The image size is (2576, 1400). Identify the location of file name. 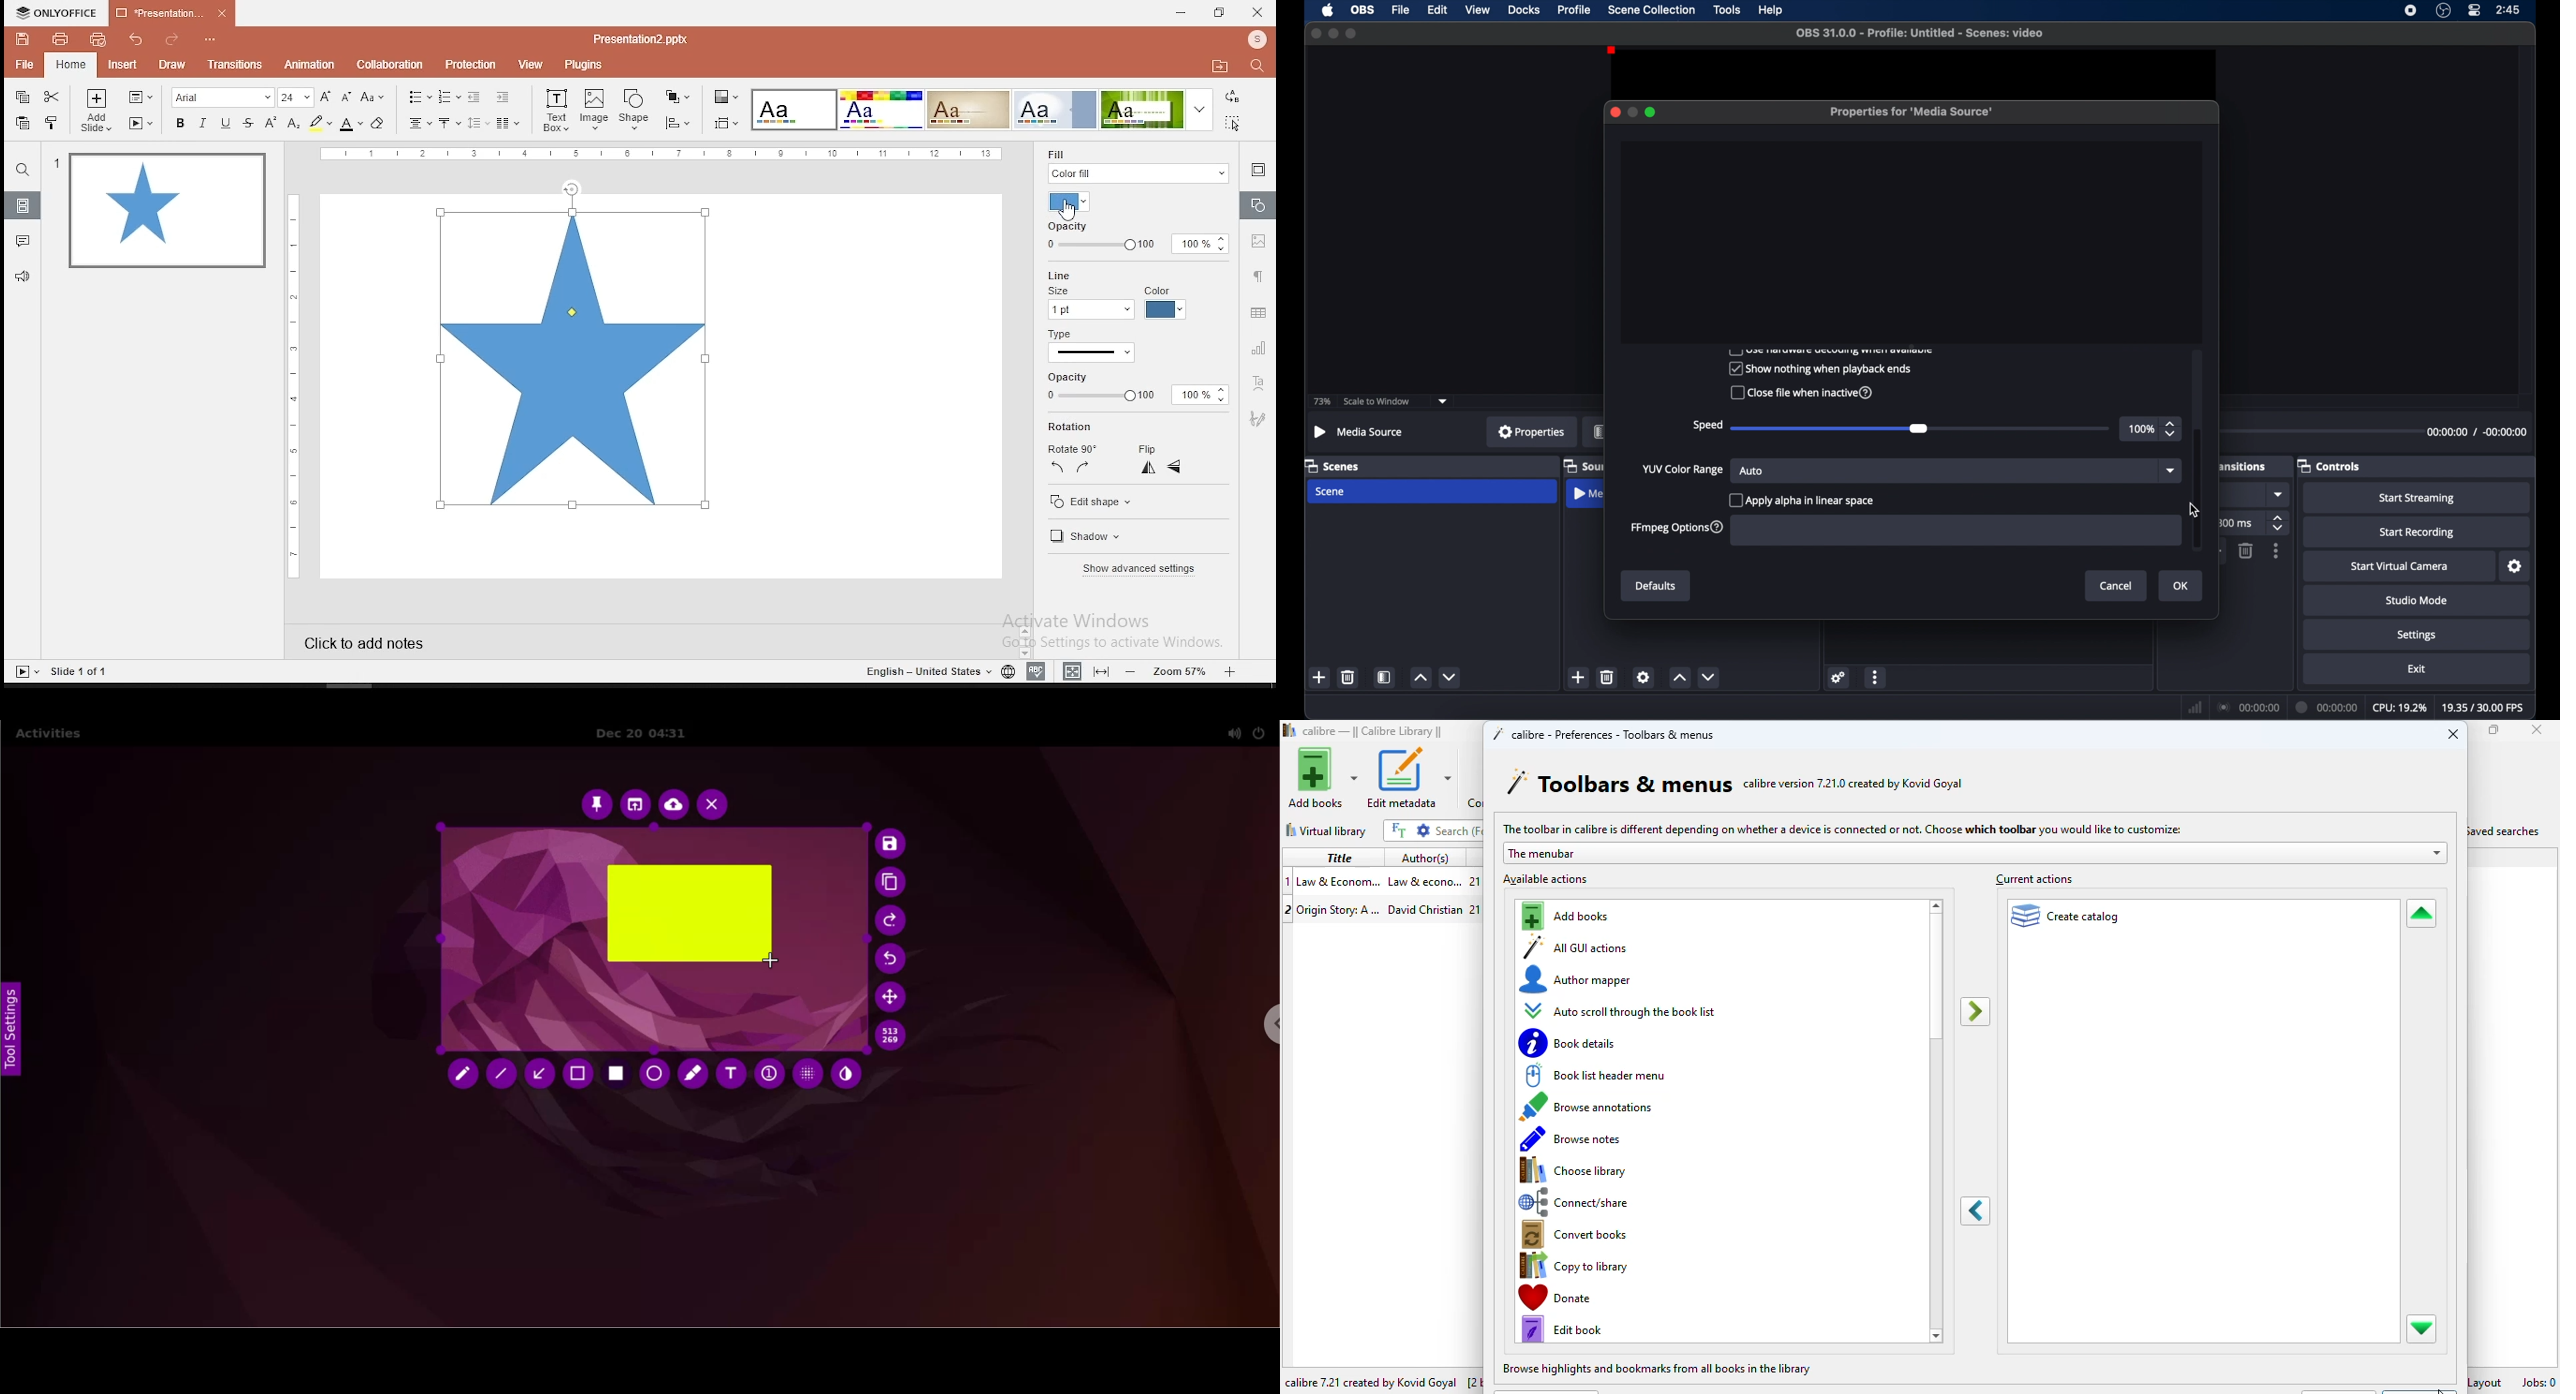
(1919, 33).